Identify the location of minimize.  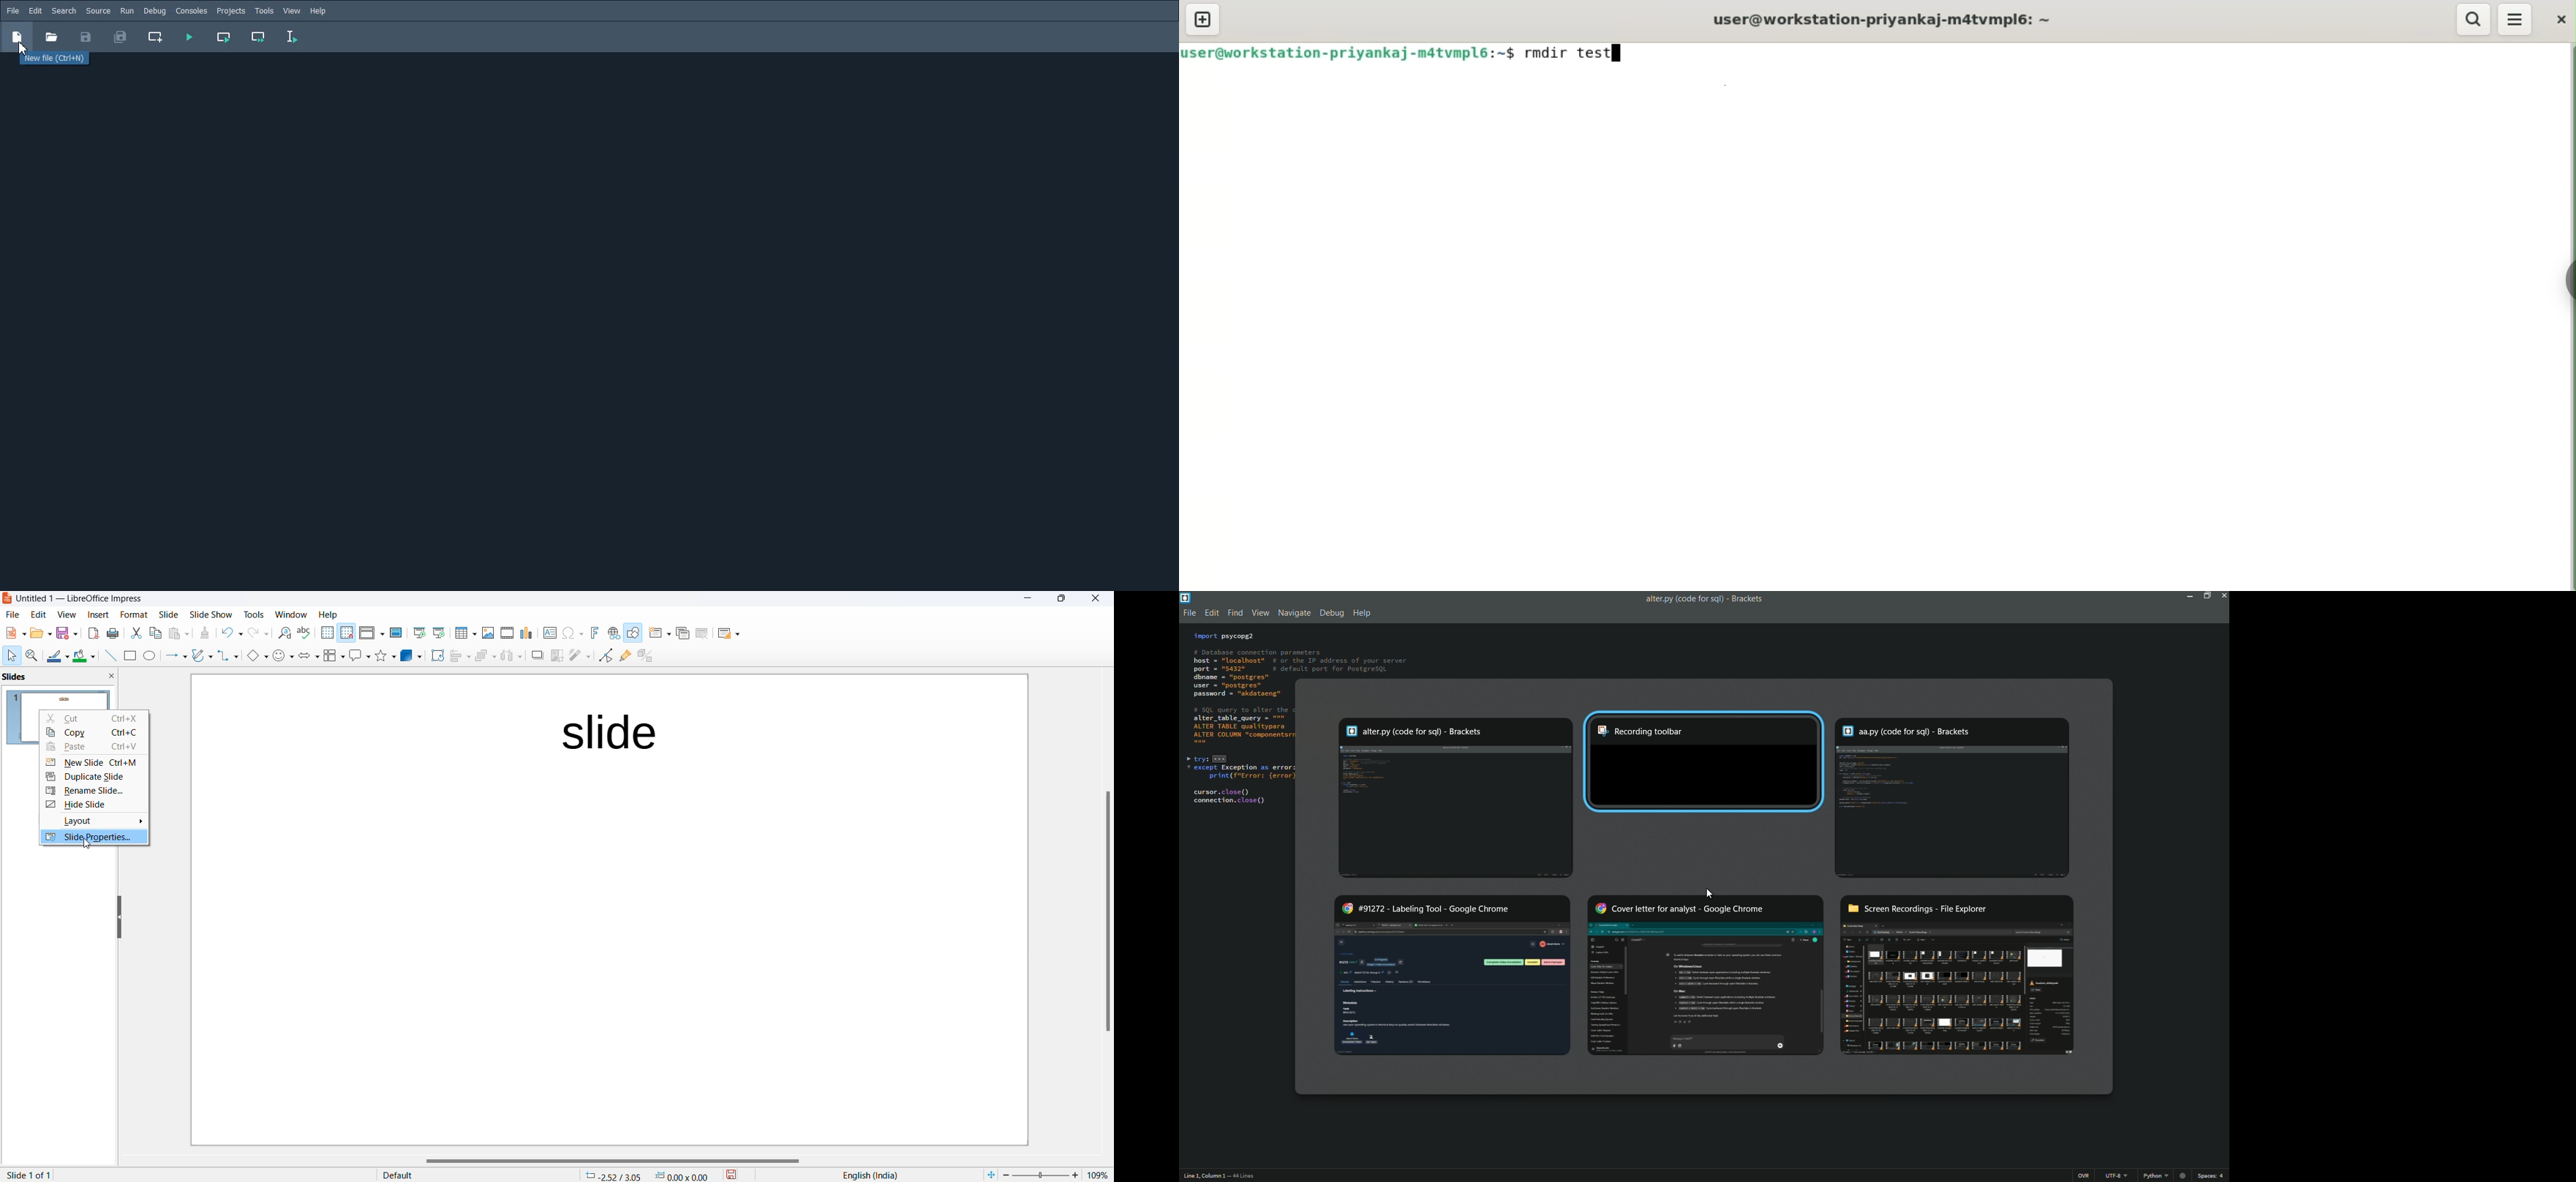
(2188, 596).